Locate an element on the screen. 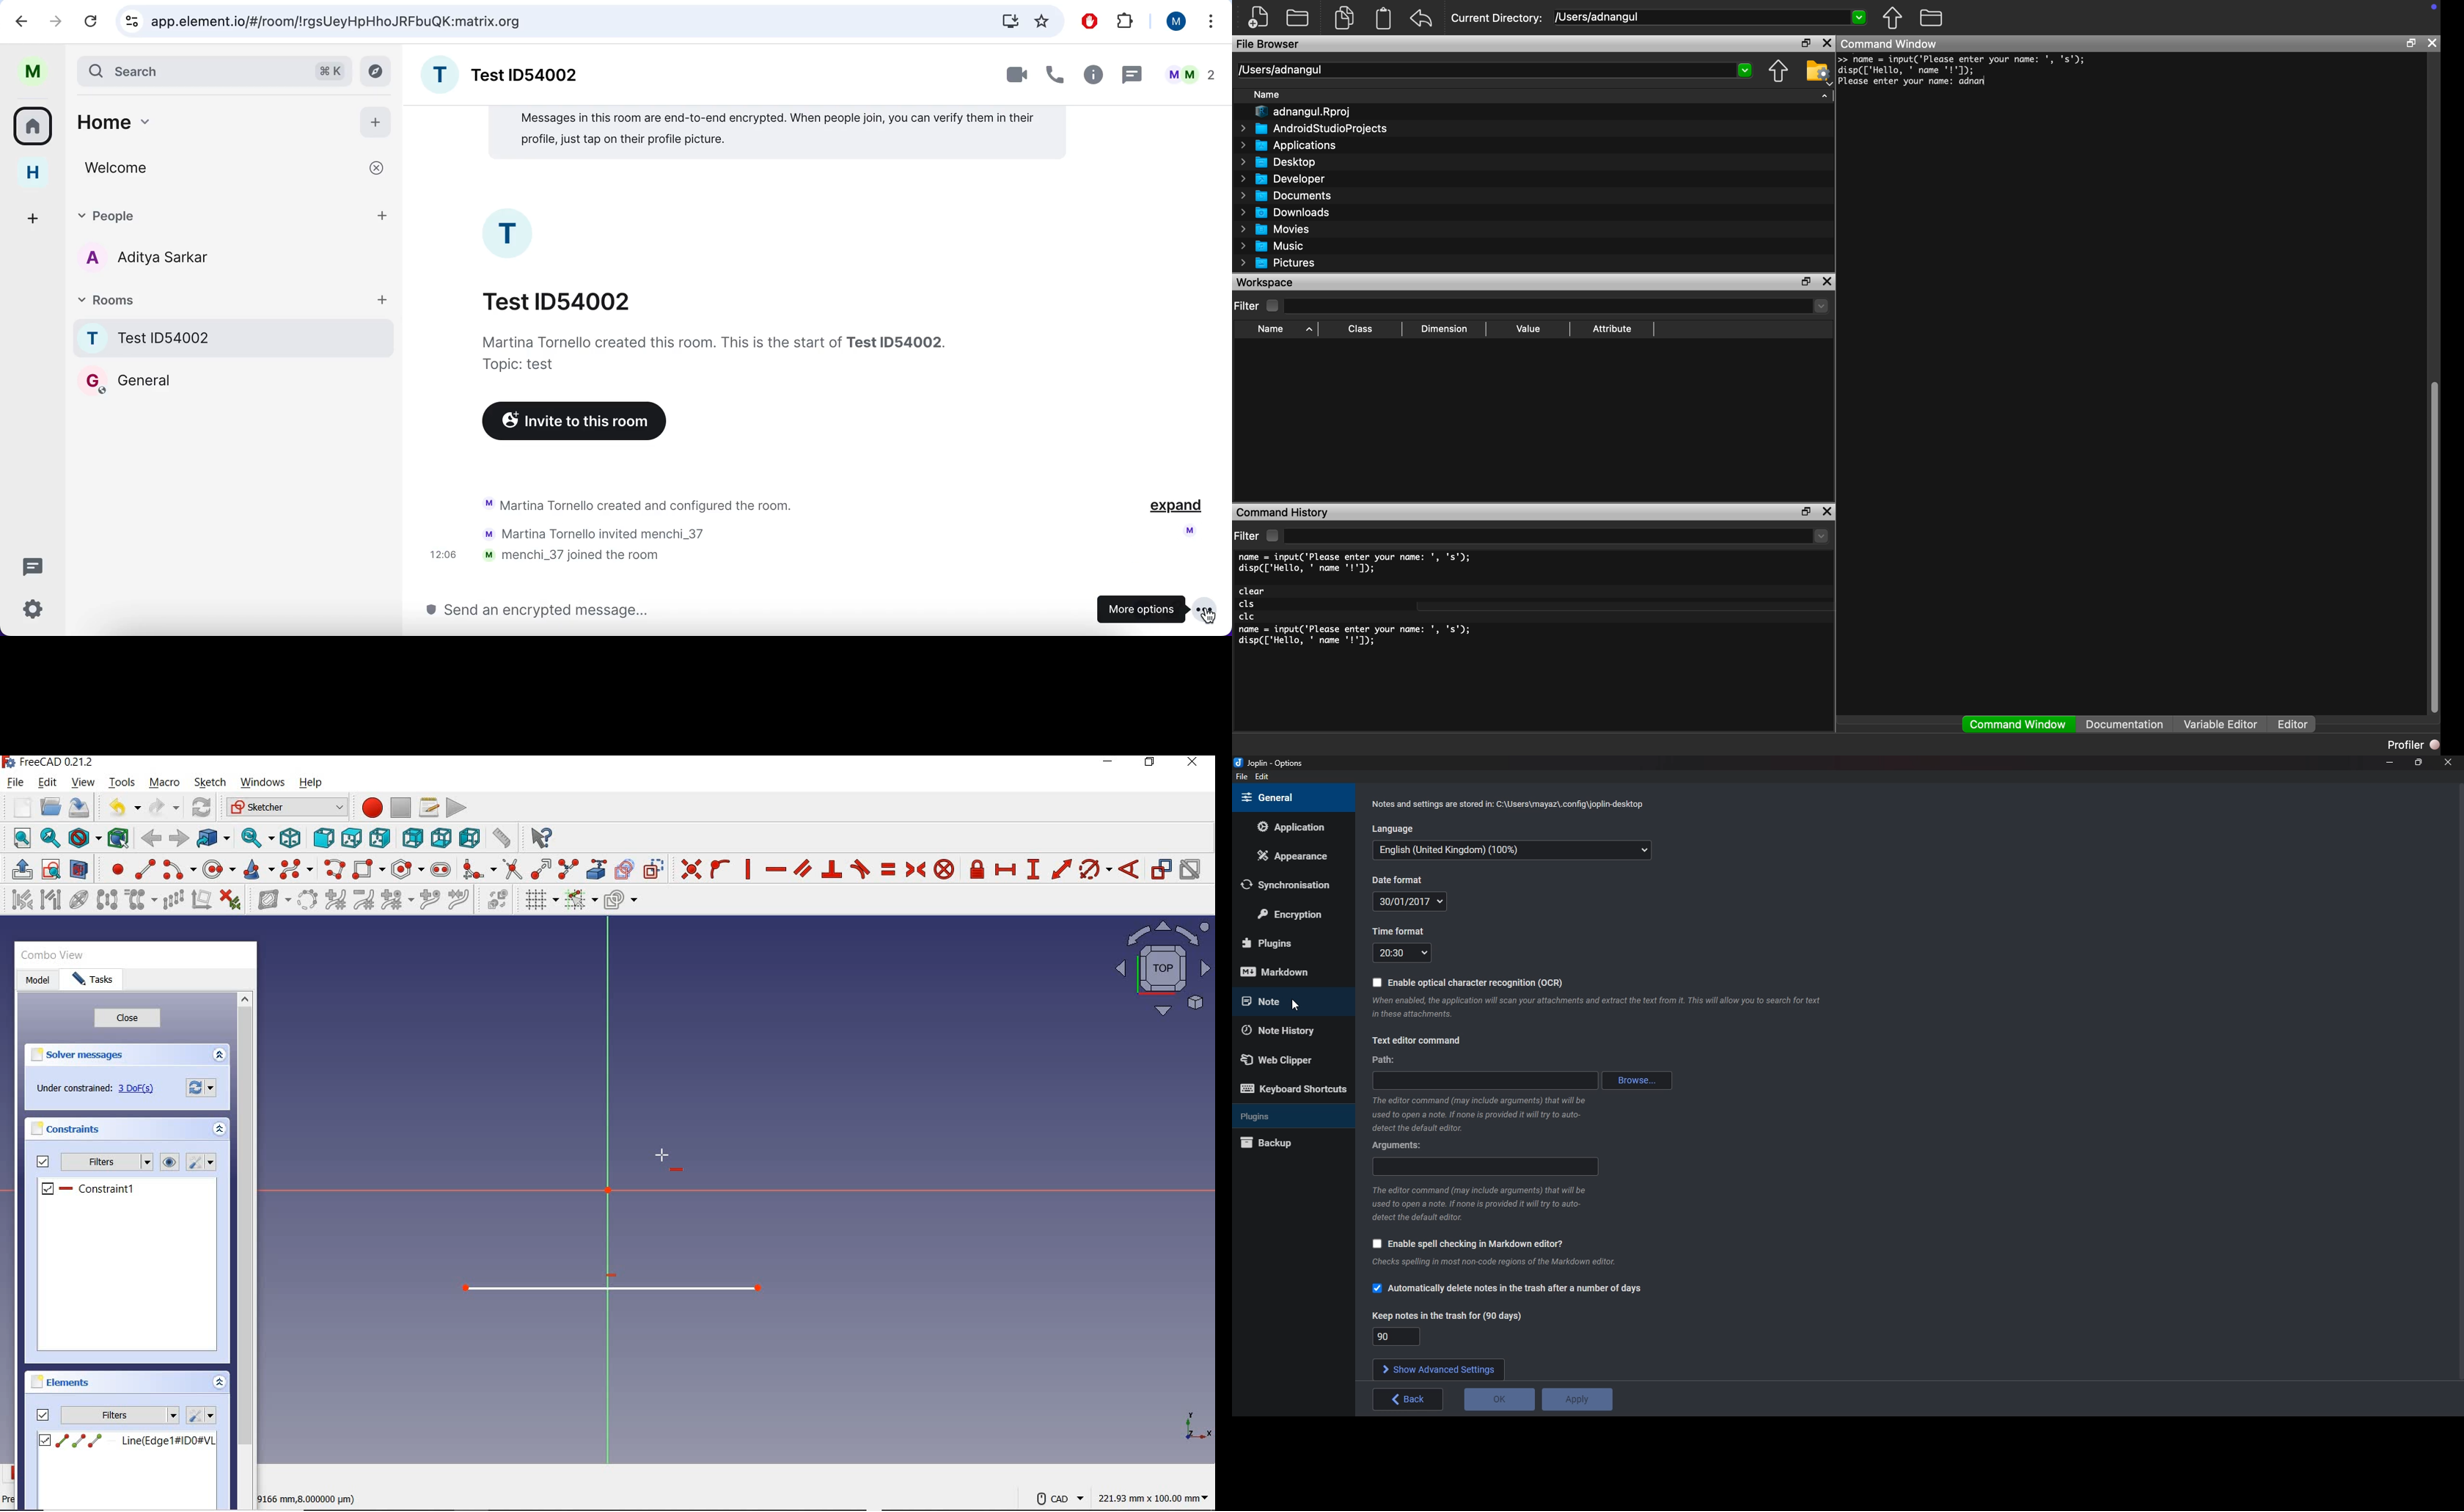 Image resolution: width=2464 pixels, height=1512 pixels. maximize is located at coordinates (1804, 512).